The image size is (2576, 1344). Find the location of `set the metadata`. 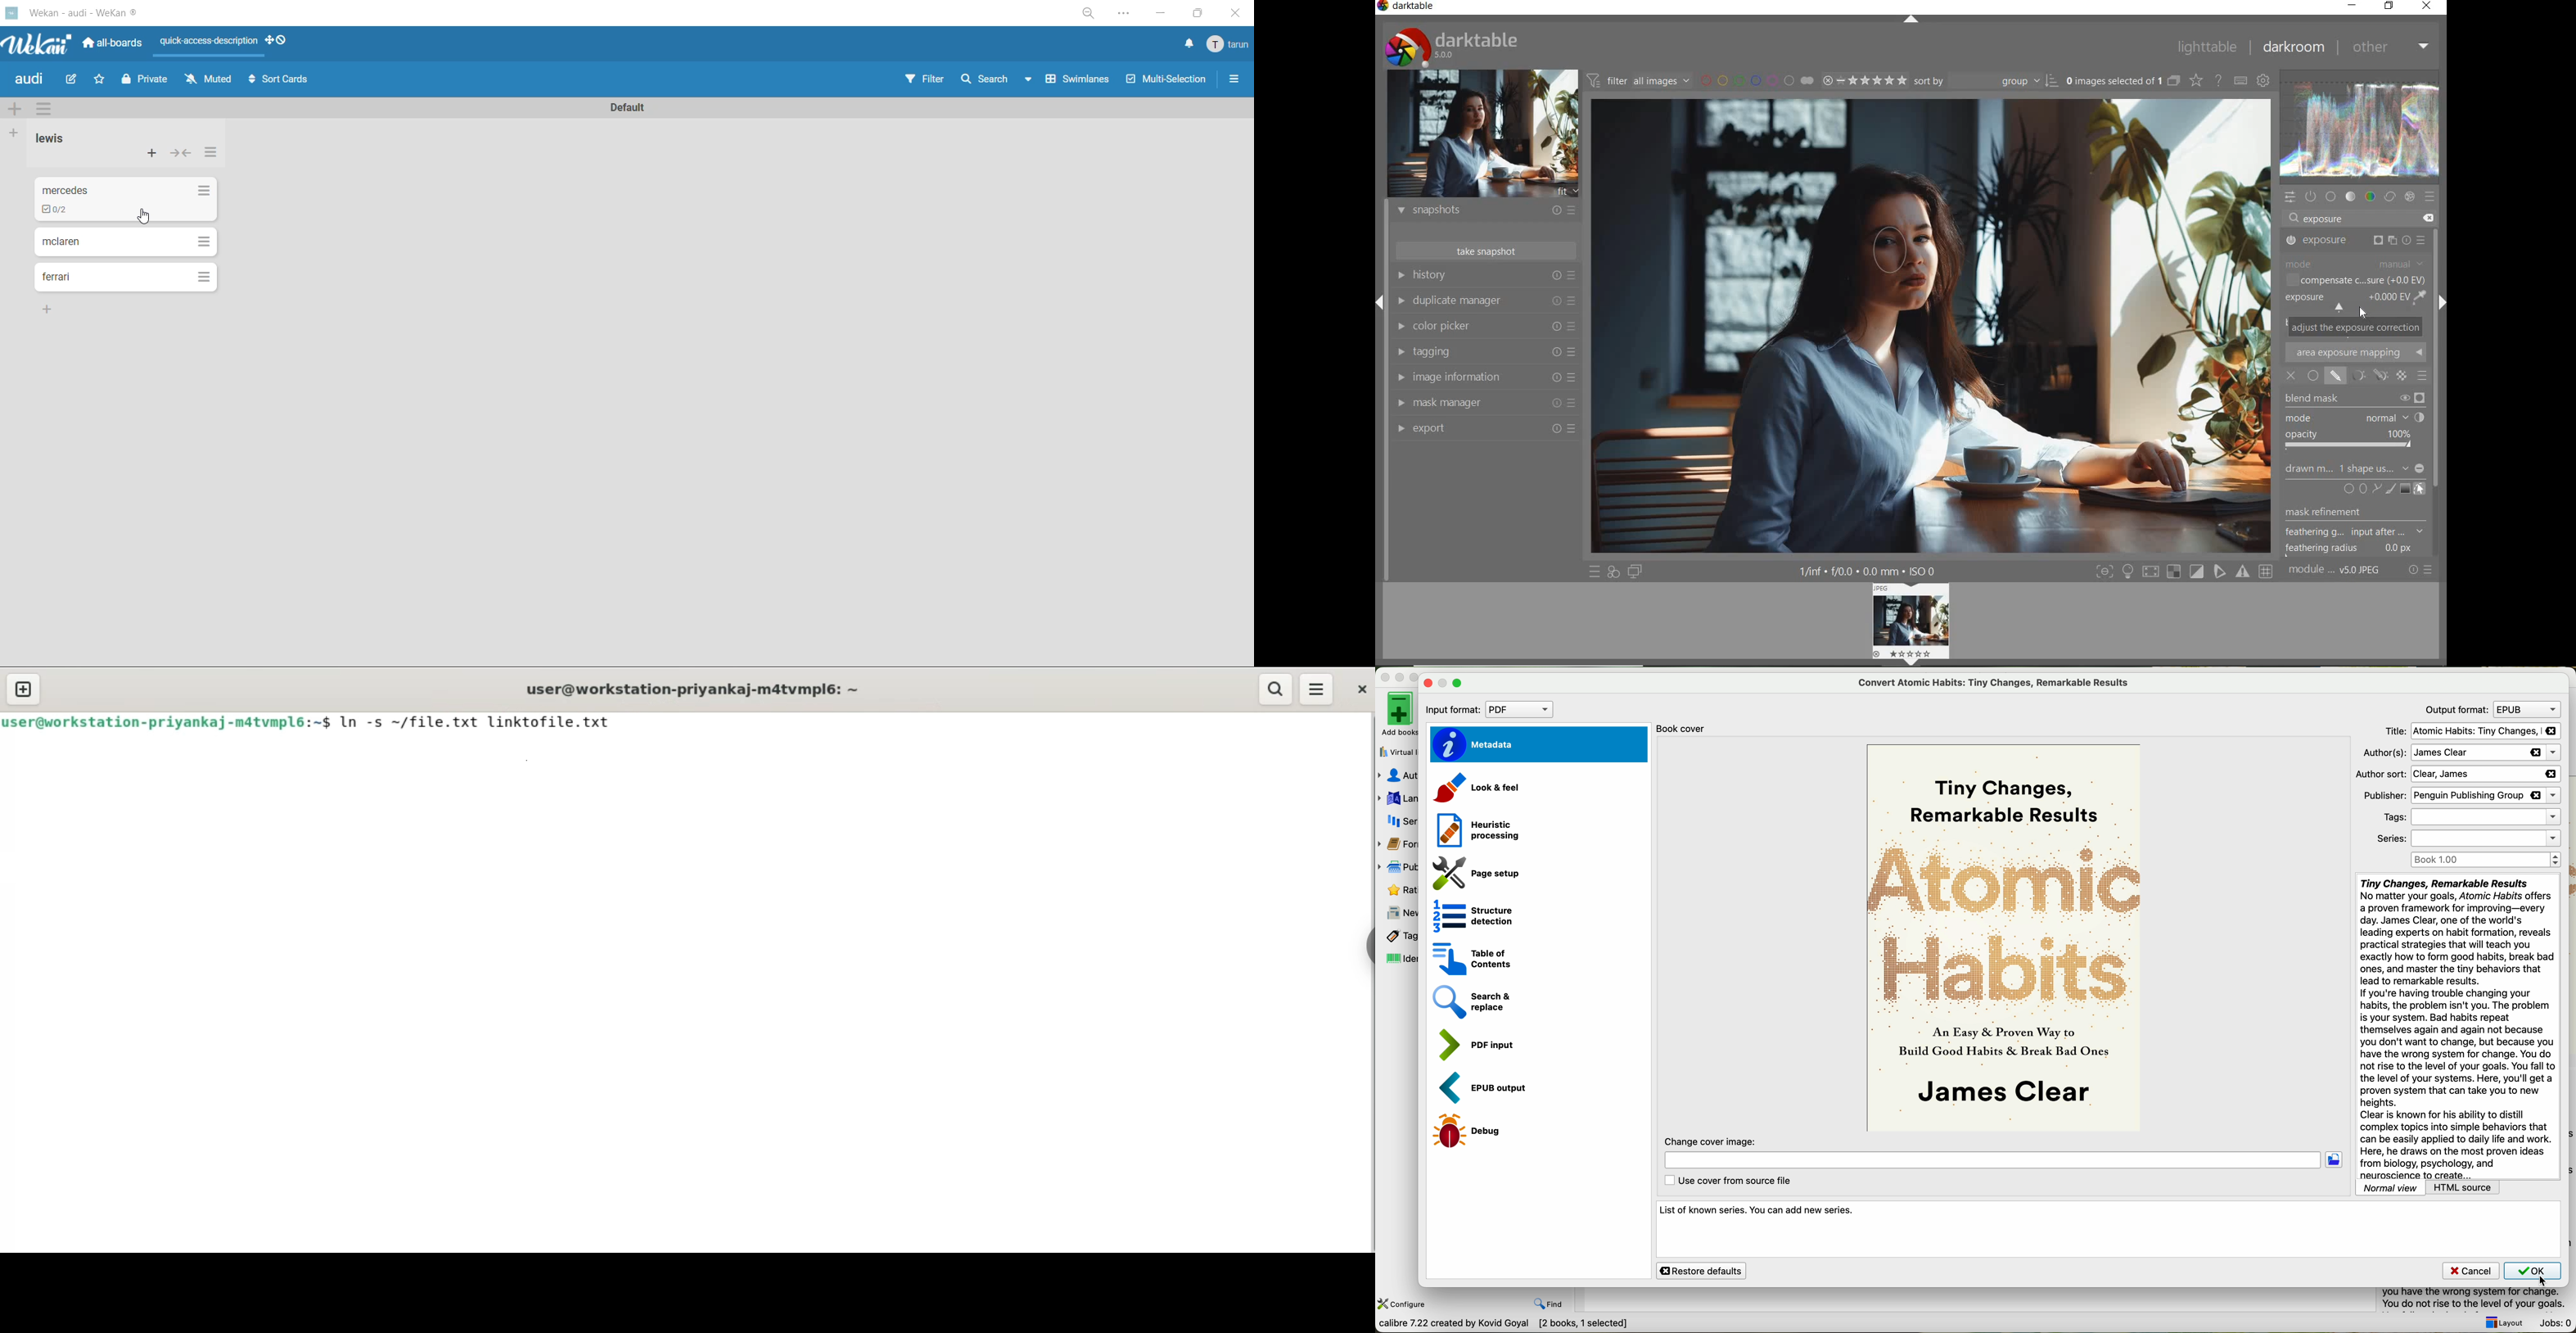

set the metadata is located at coordinates (2108, 1229).